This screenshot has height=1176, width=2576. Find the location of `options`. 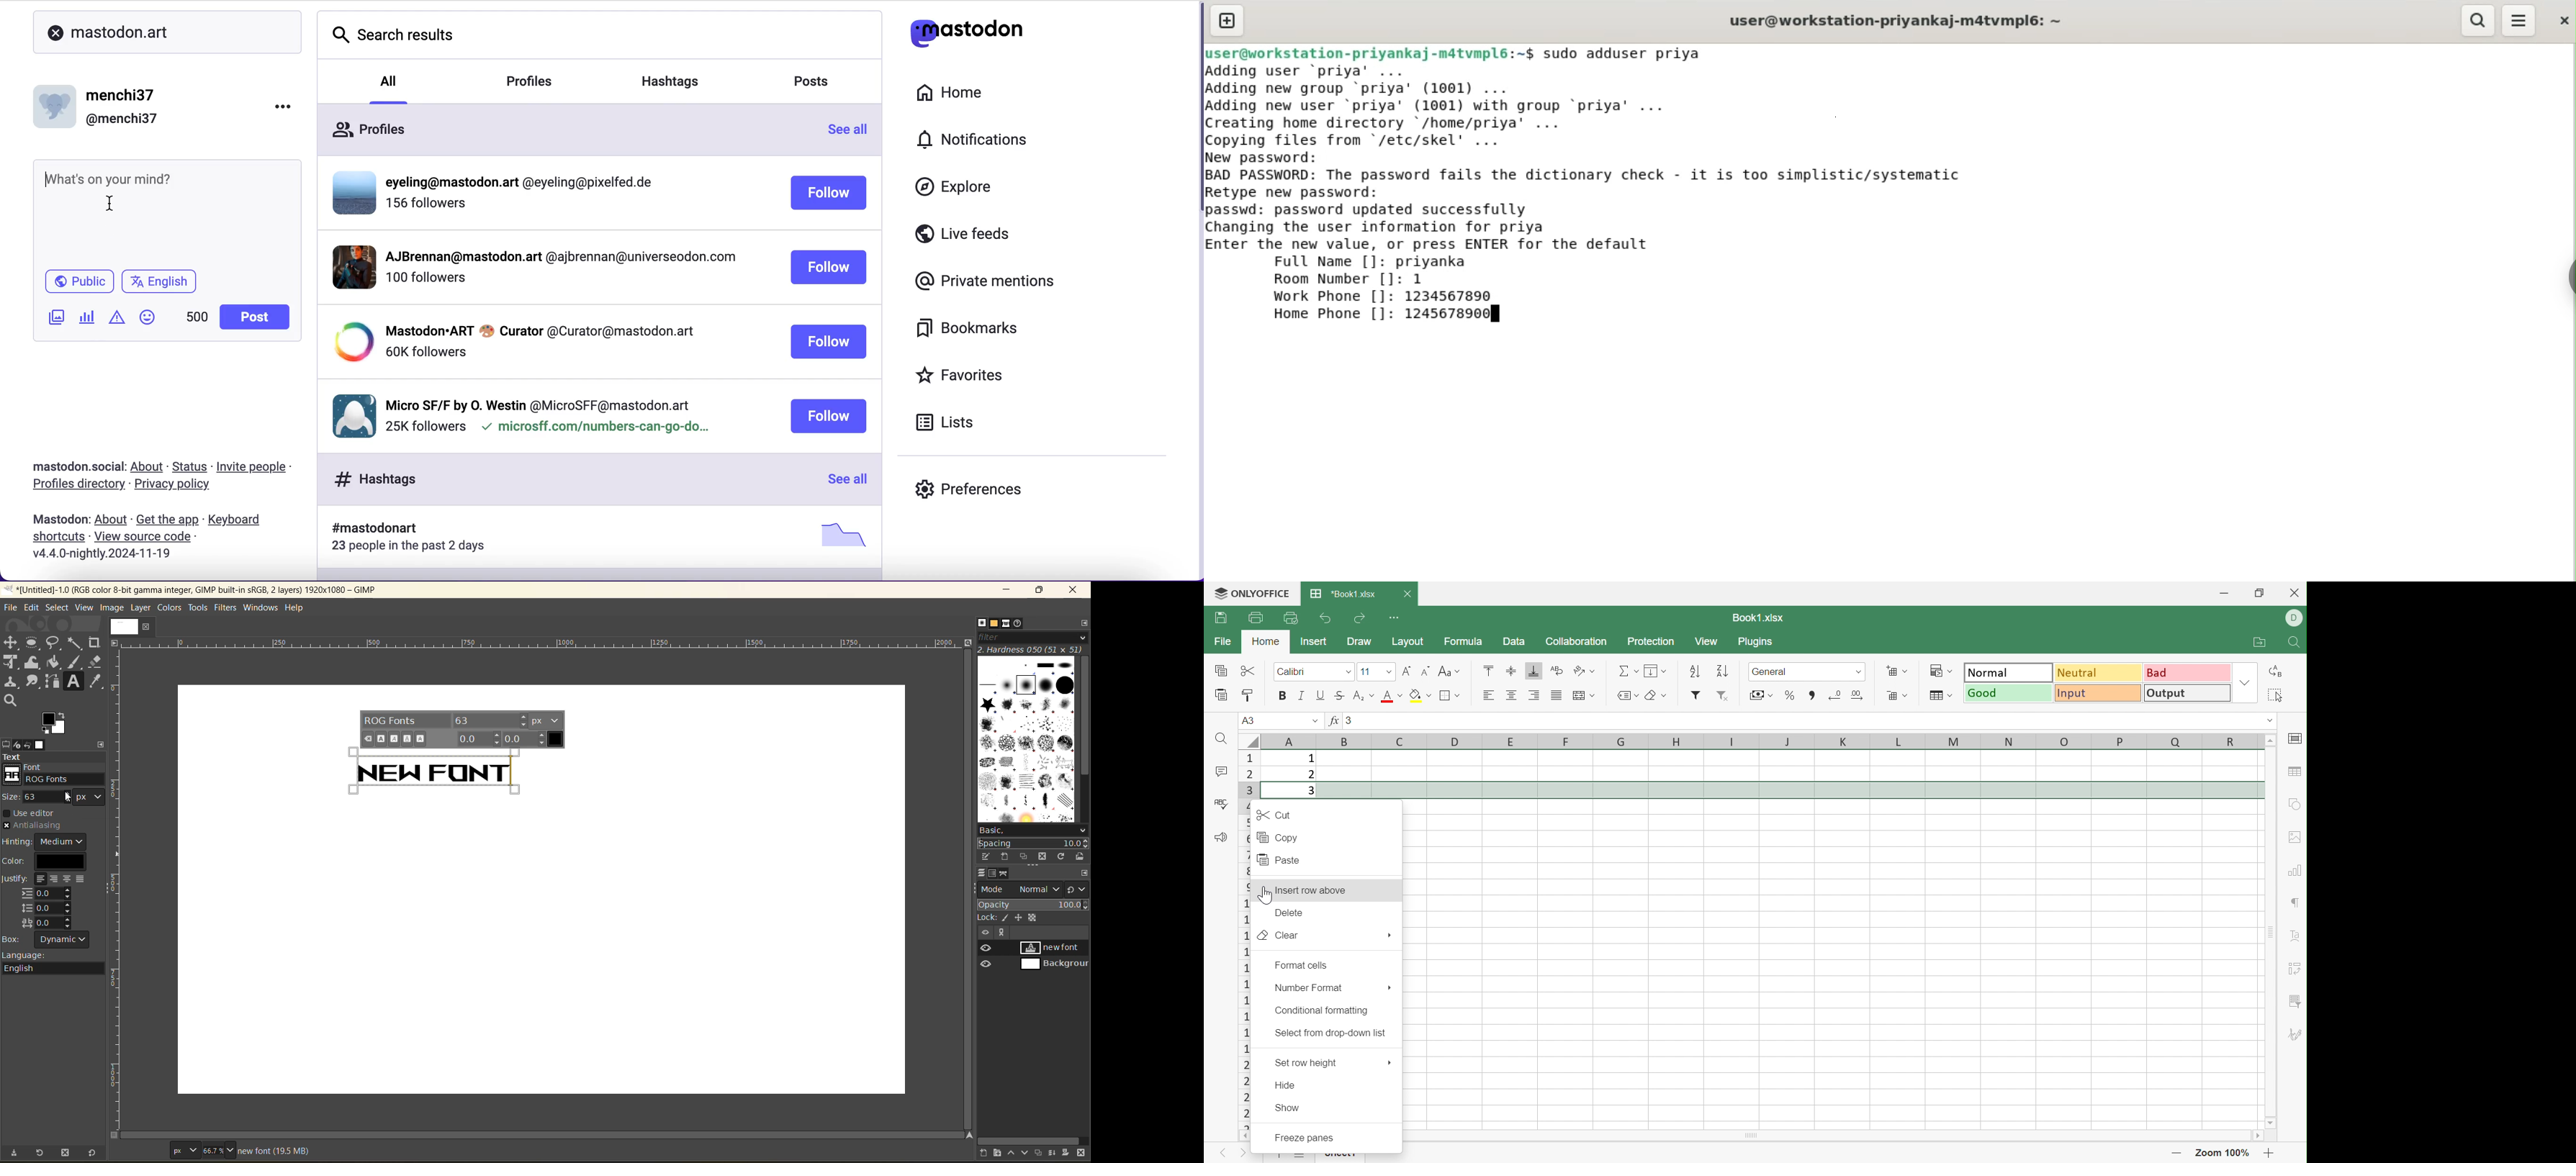

options is located at coordinates (1027, 738).